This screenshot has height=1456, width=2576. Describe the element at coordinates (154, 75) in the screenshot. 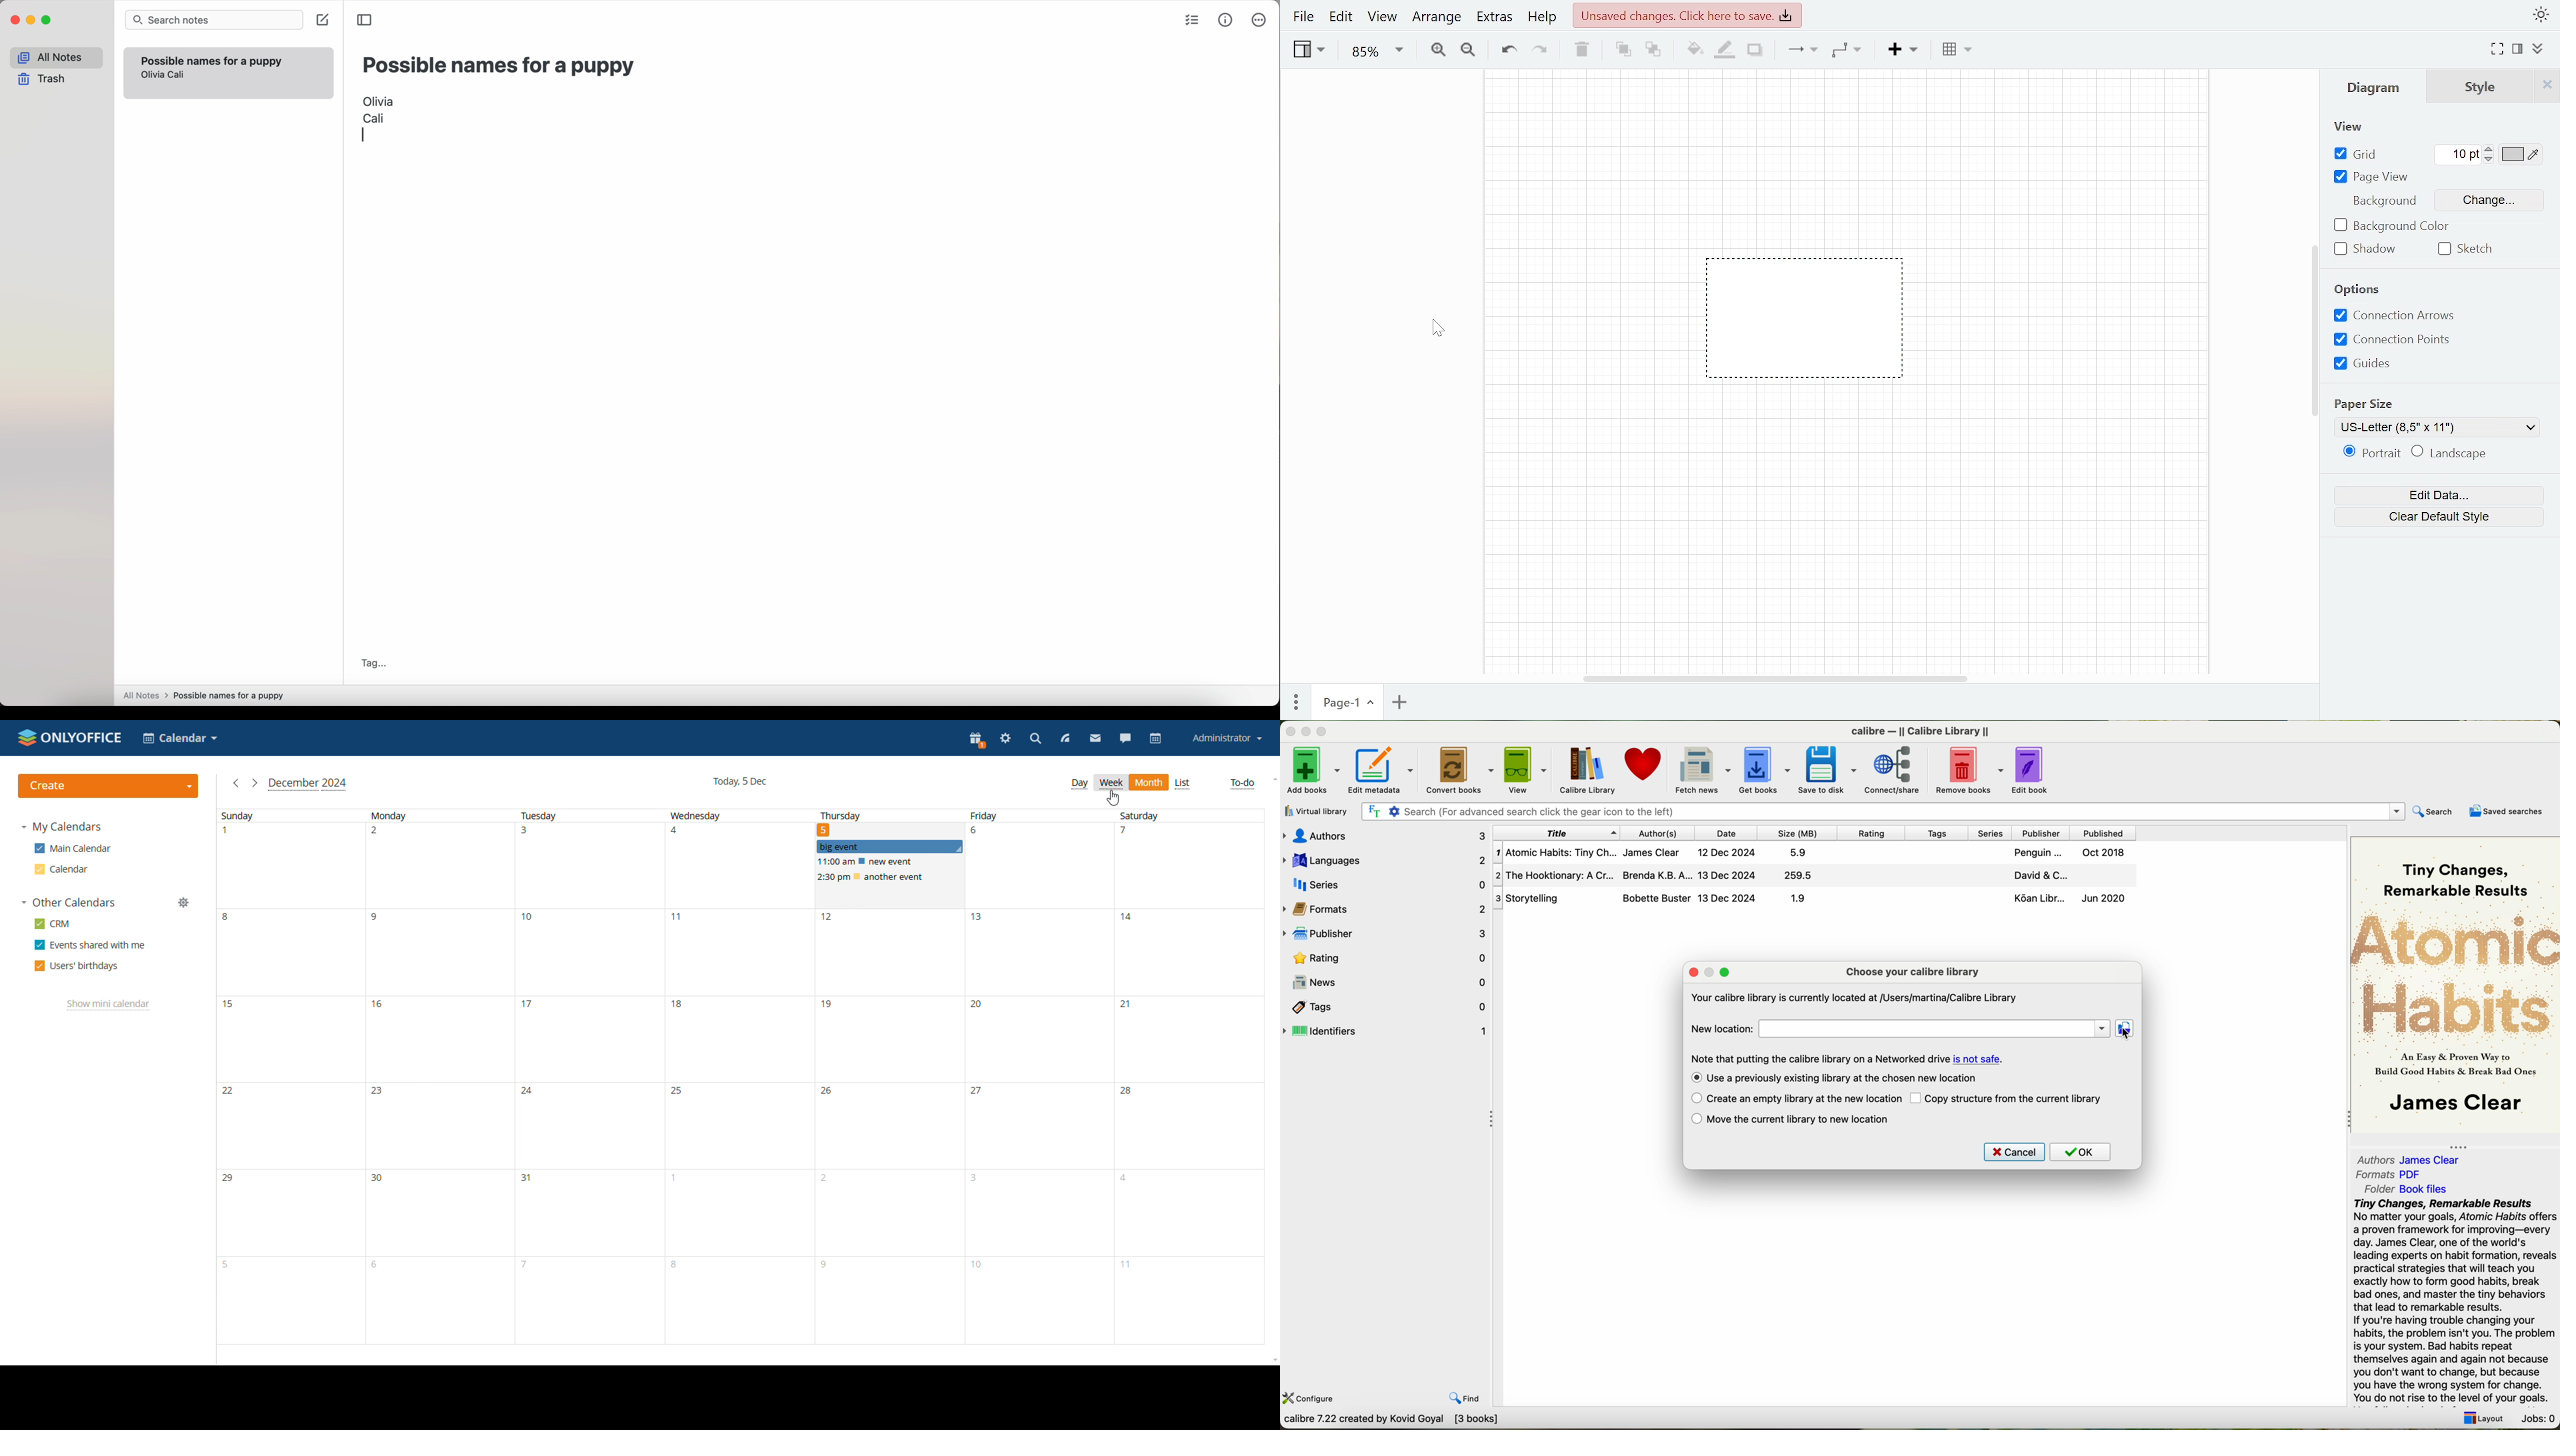

I see `olivia` at that location.